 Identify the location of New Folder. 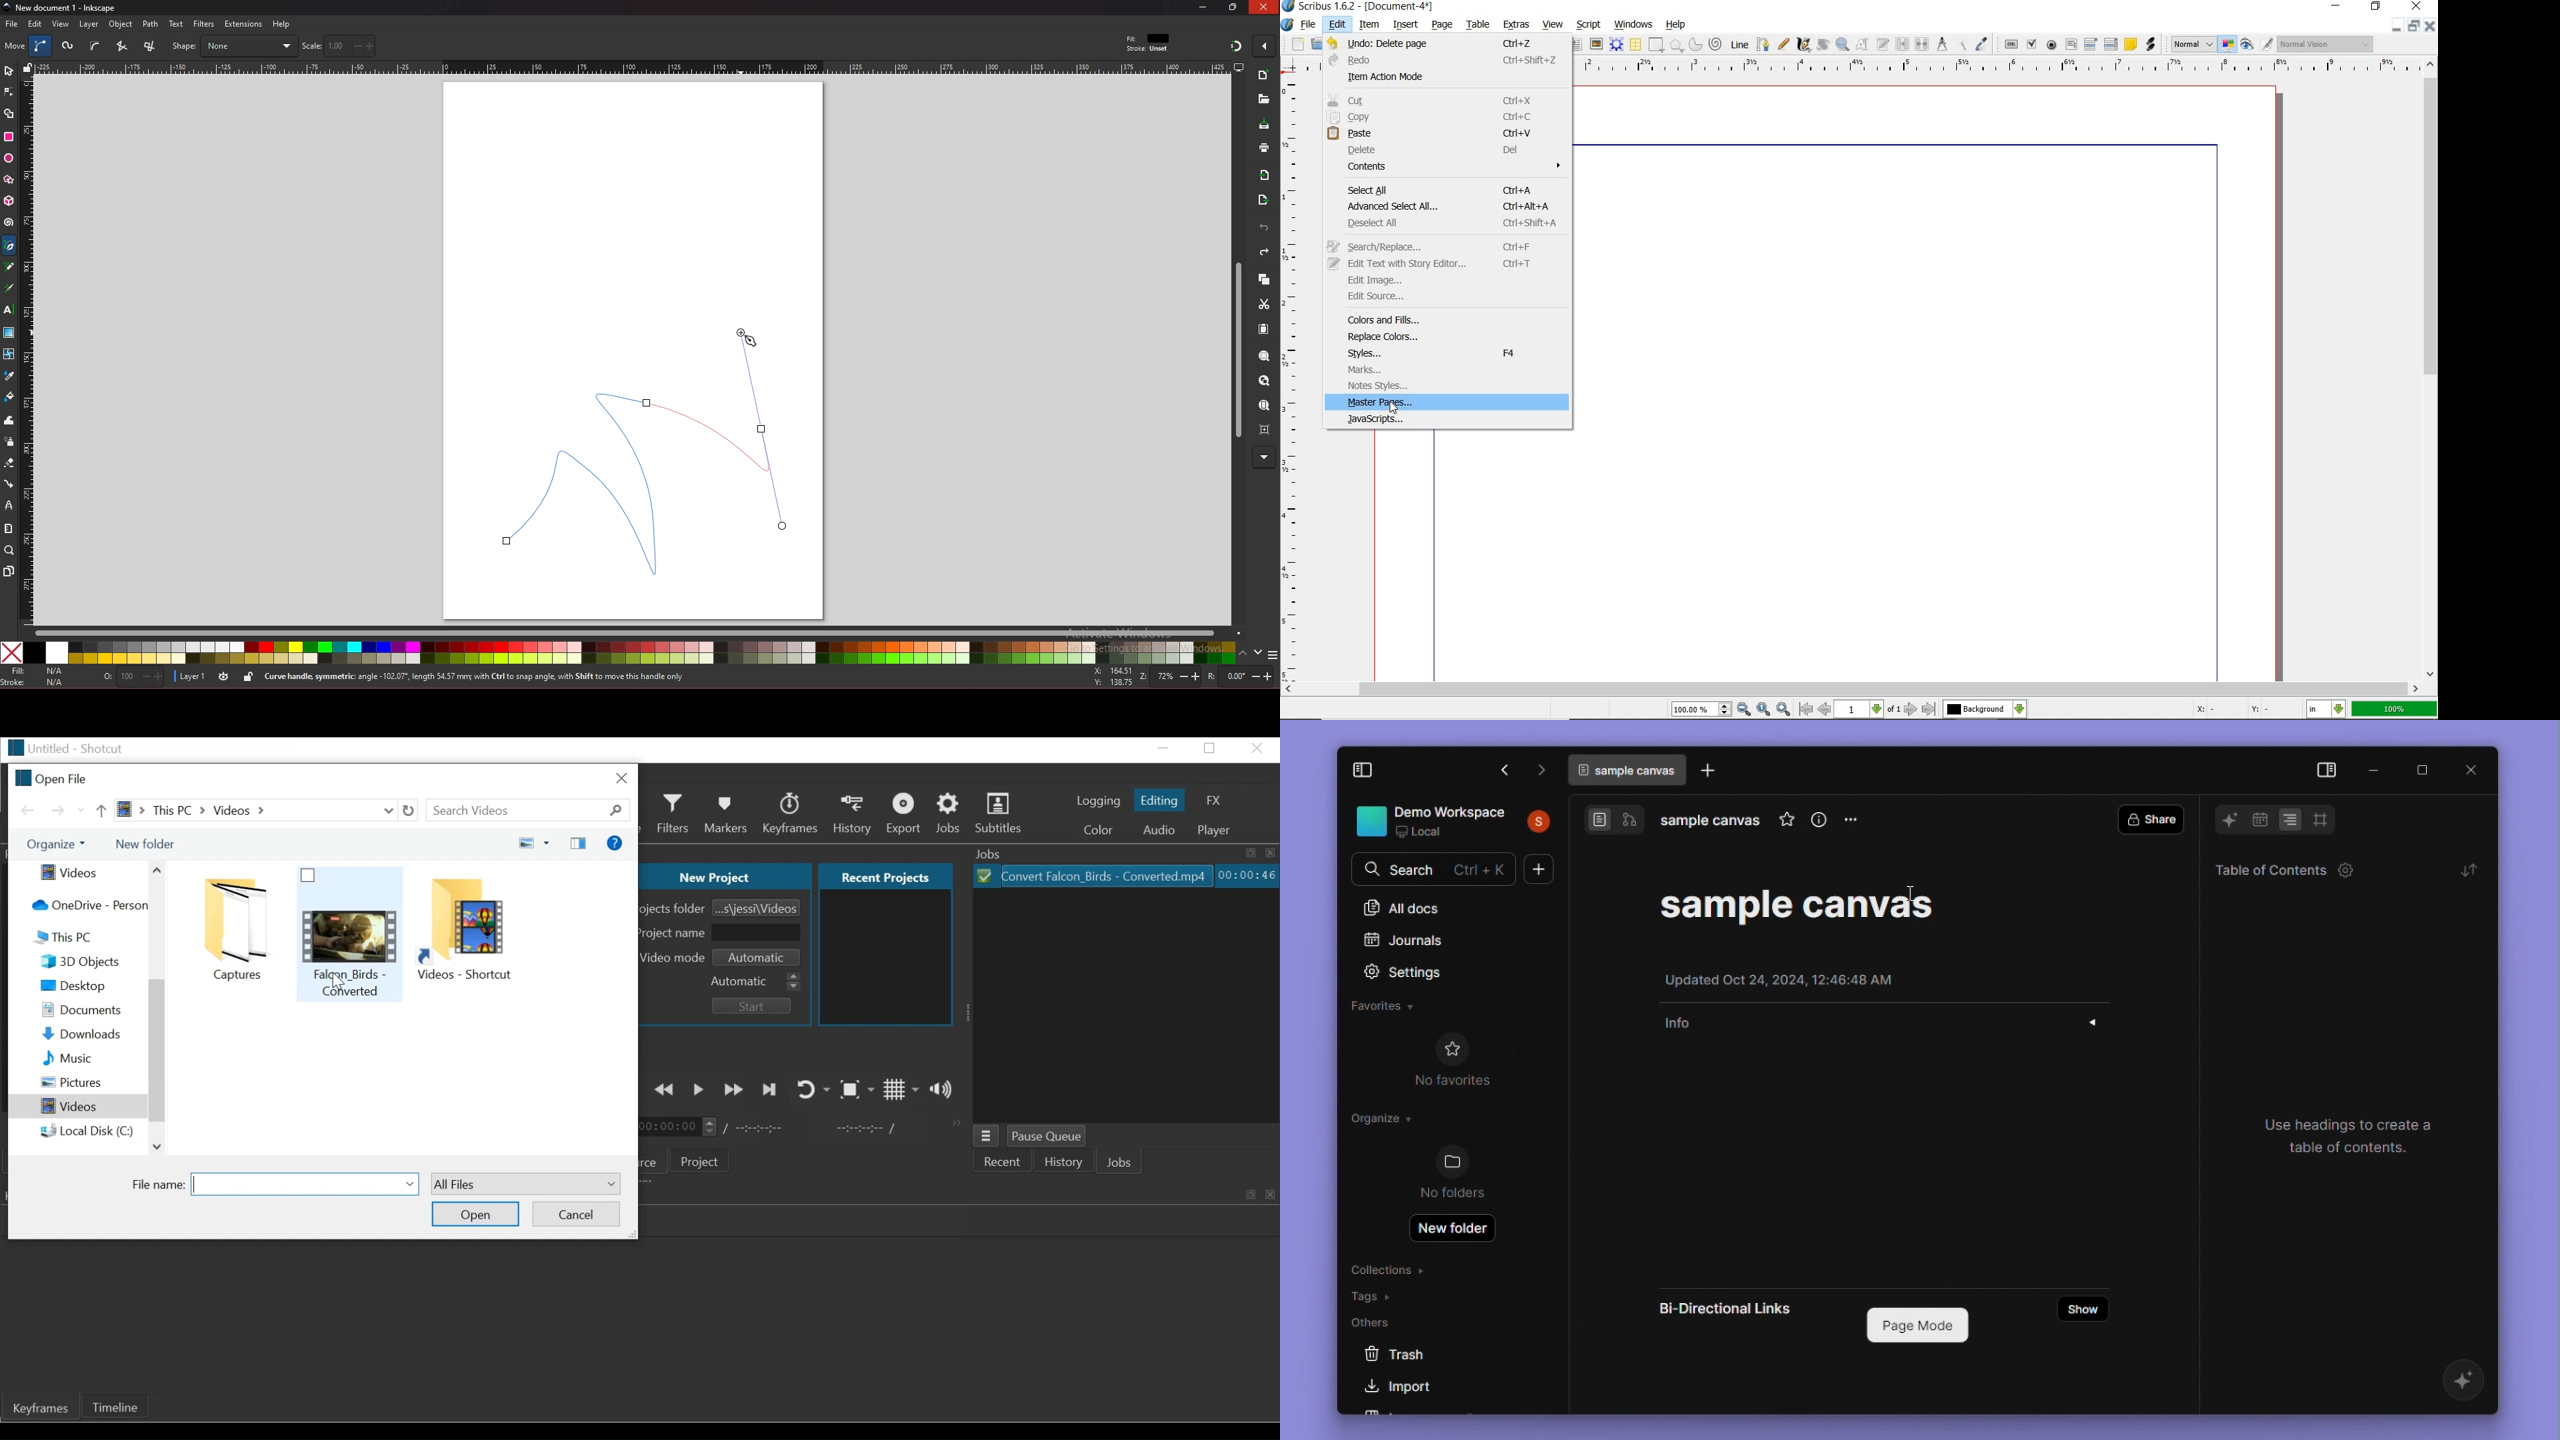
(143, 843).